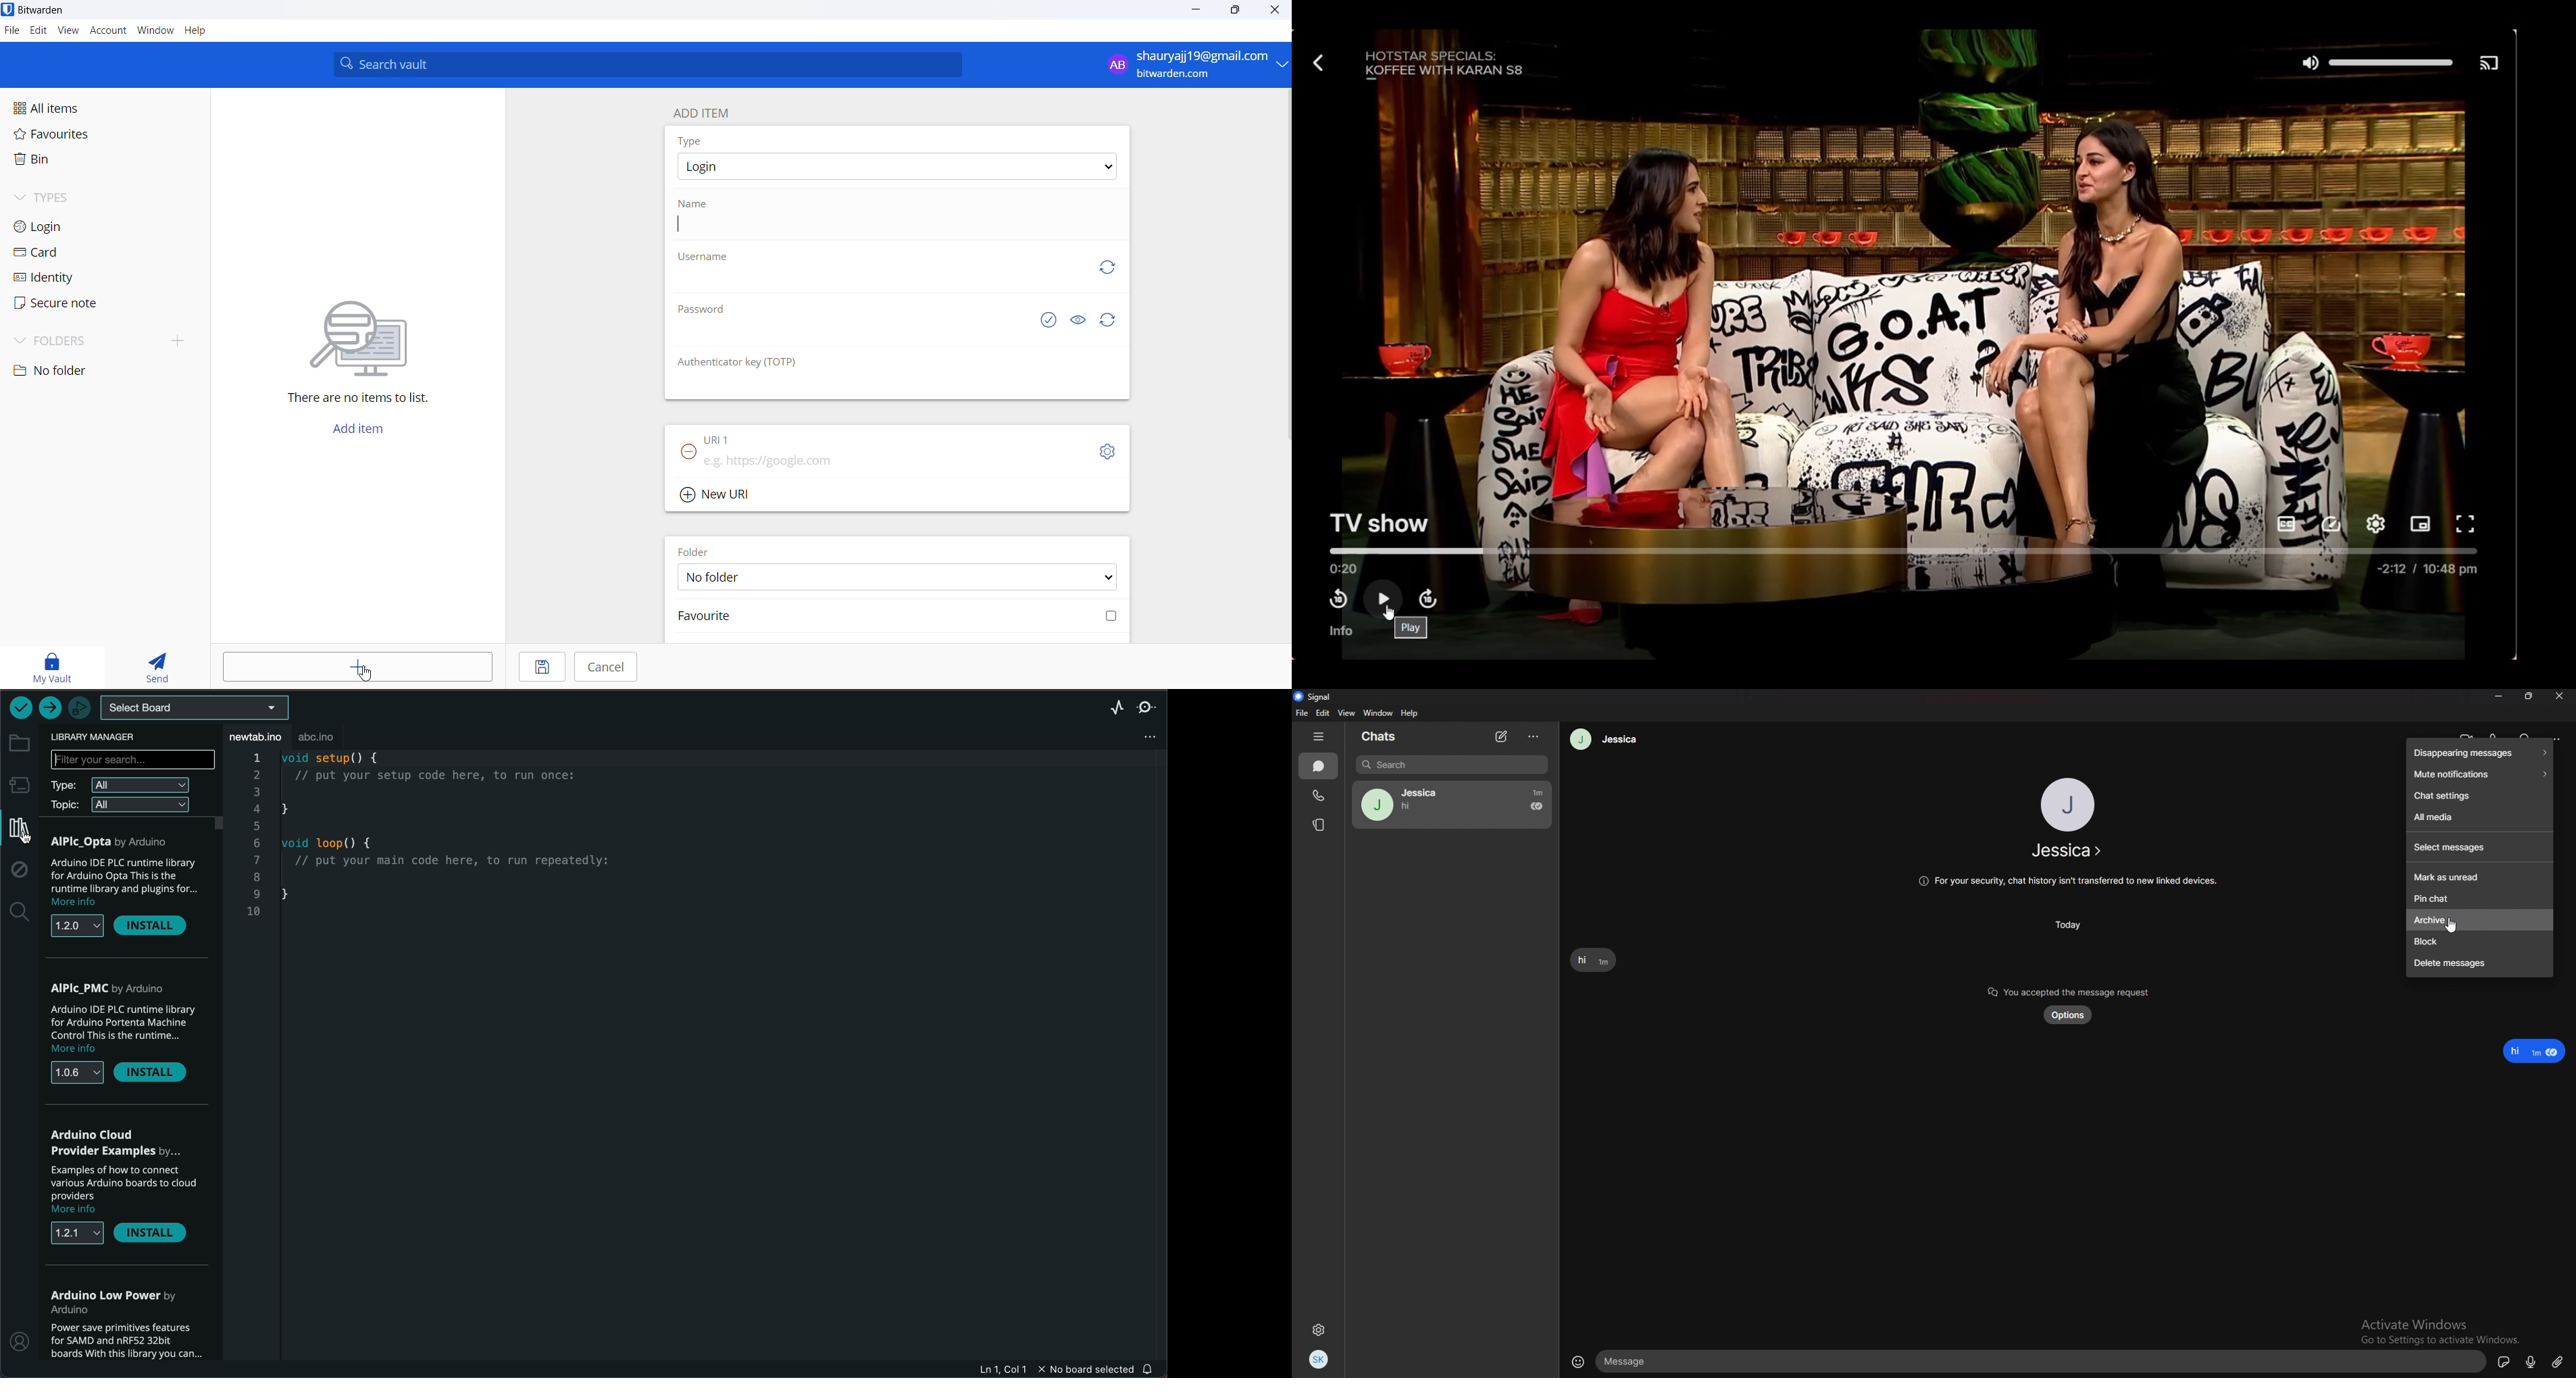  What do you see at coordinates (903, 576) in the screenshot?
I see `FOLDER OPTIONS` at bounding box center [903, 576].